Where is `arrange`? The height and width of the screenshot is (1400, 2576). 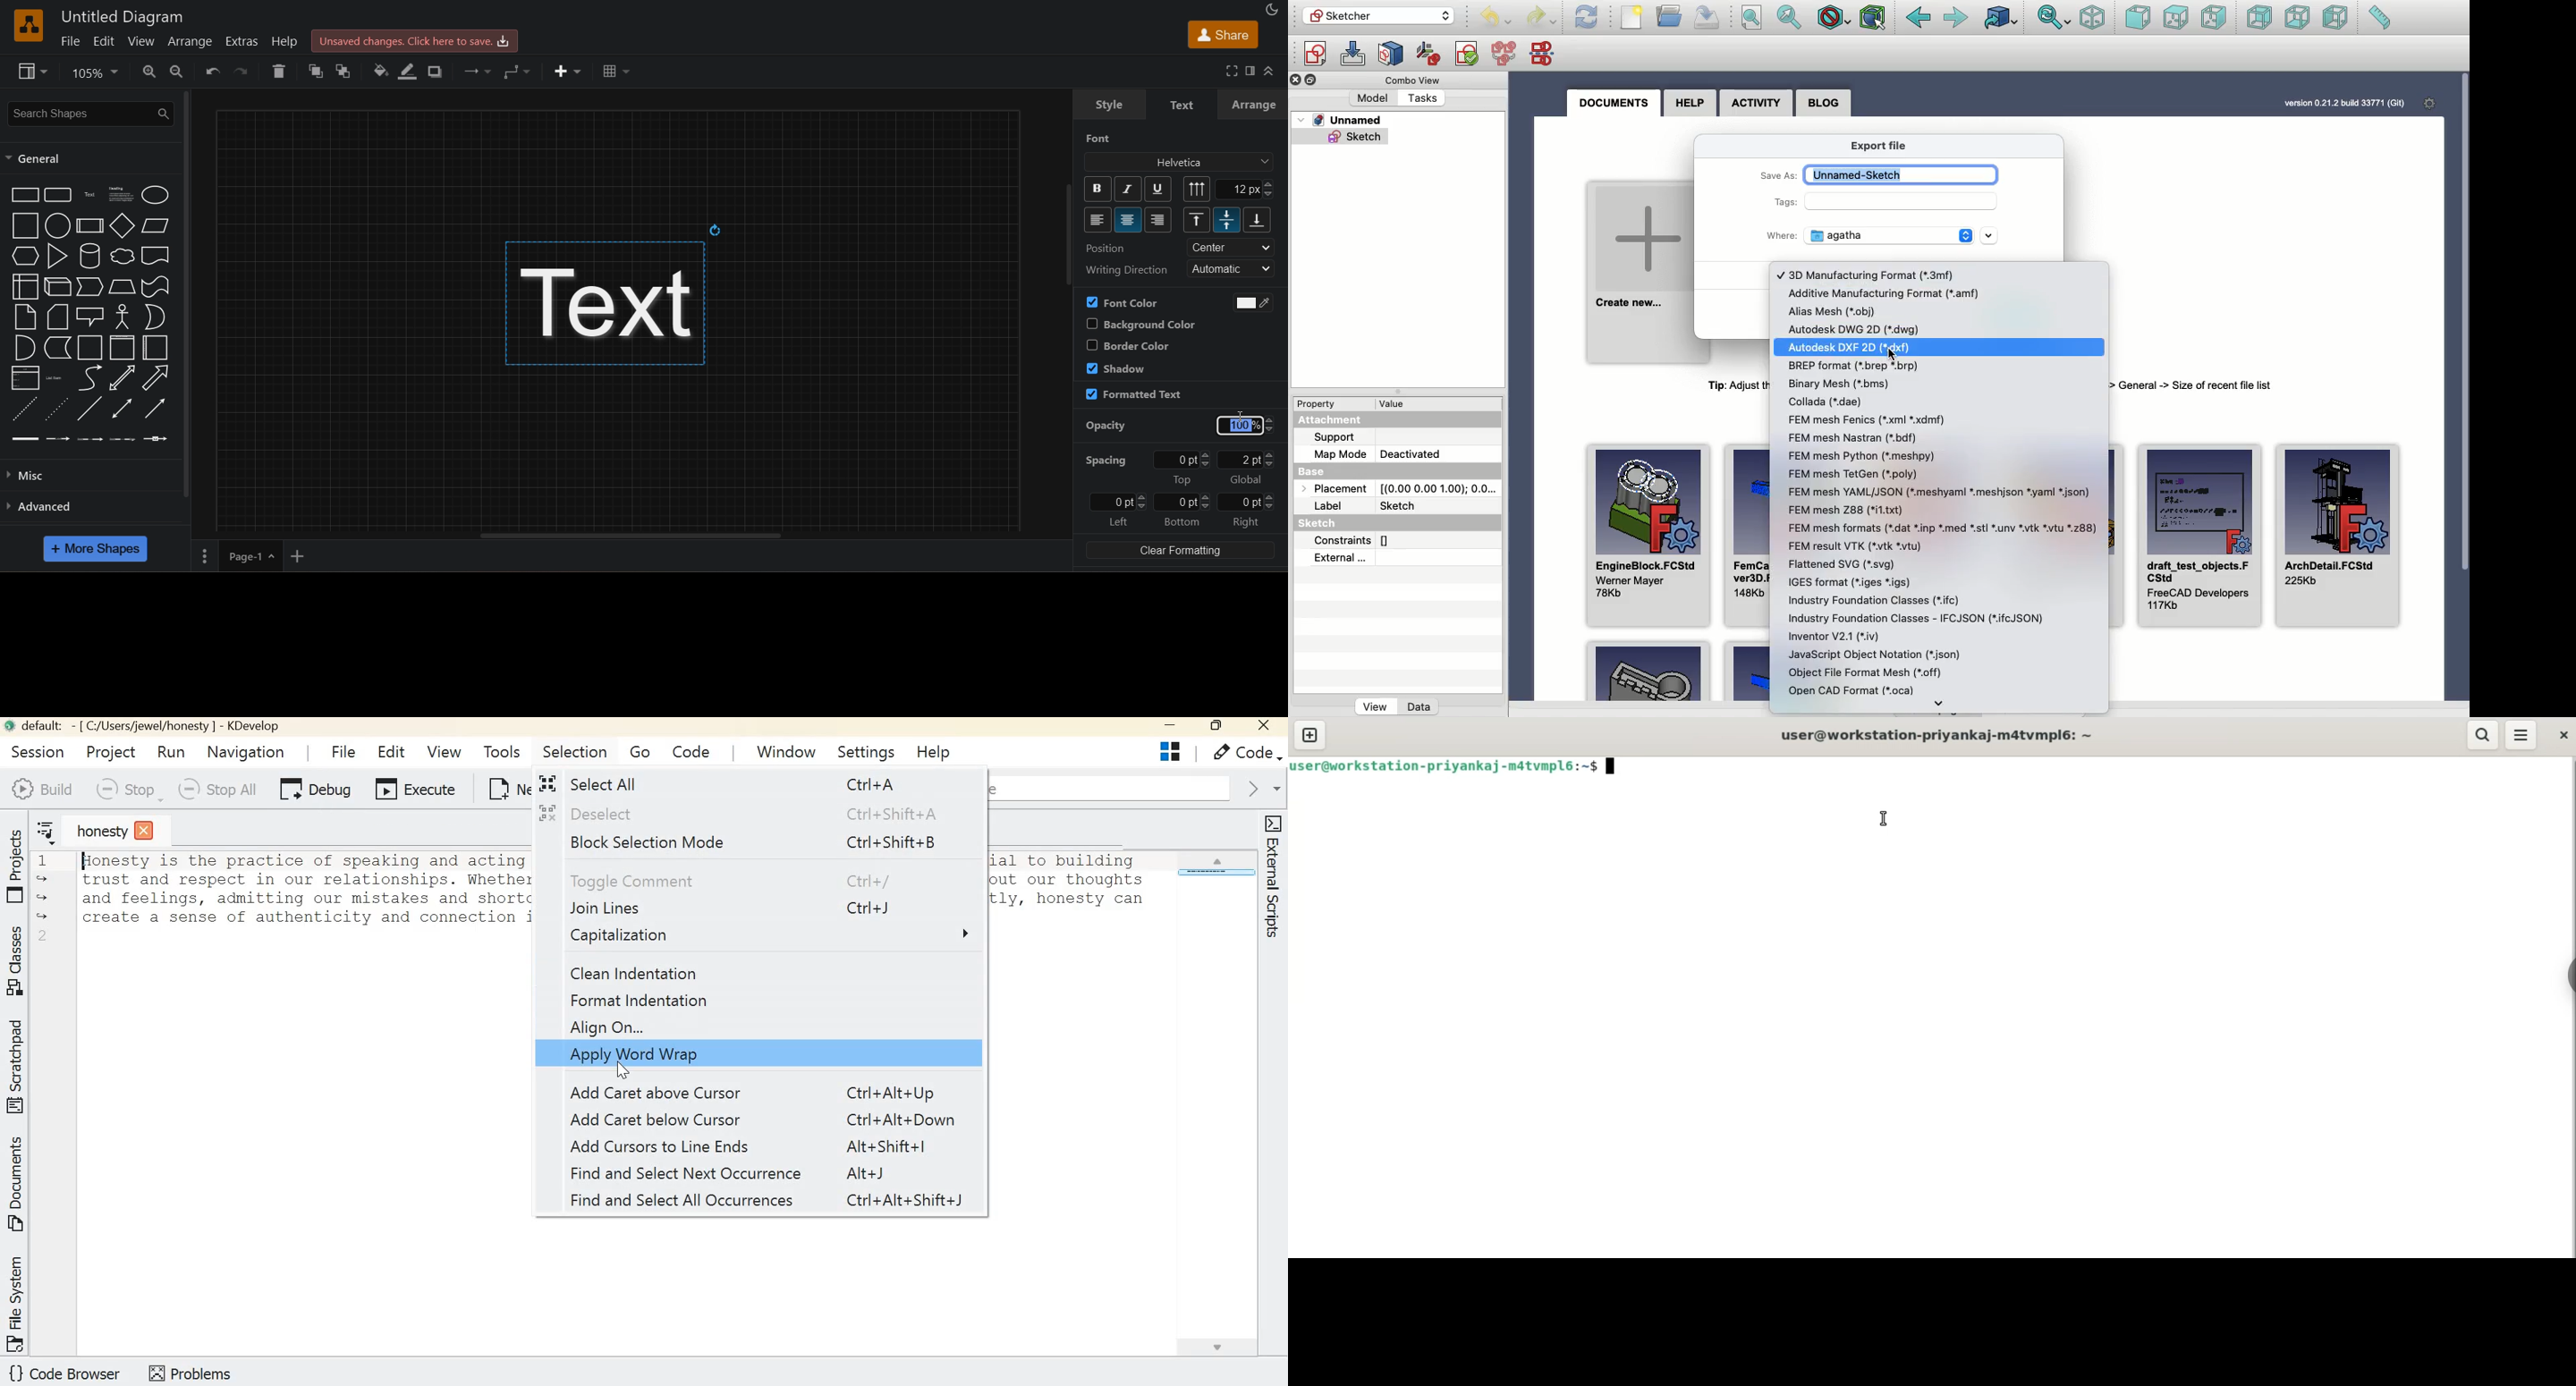 arrange is located at coordinates (188, 42).